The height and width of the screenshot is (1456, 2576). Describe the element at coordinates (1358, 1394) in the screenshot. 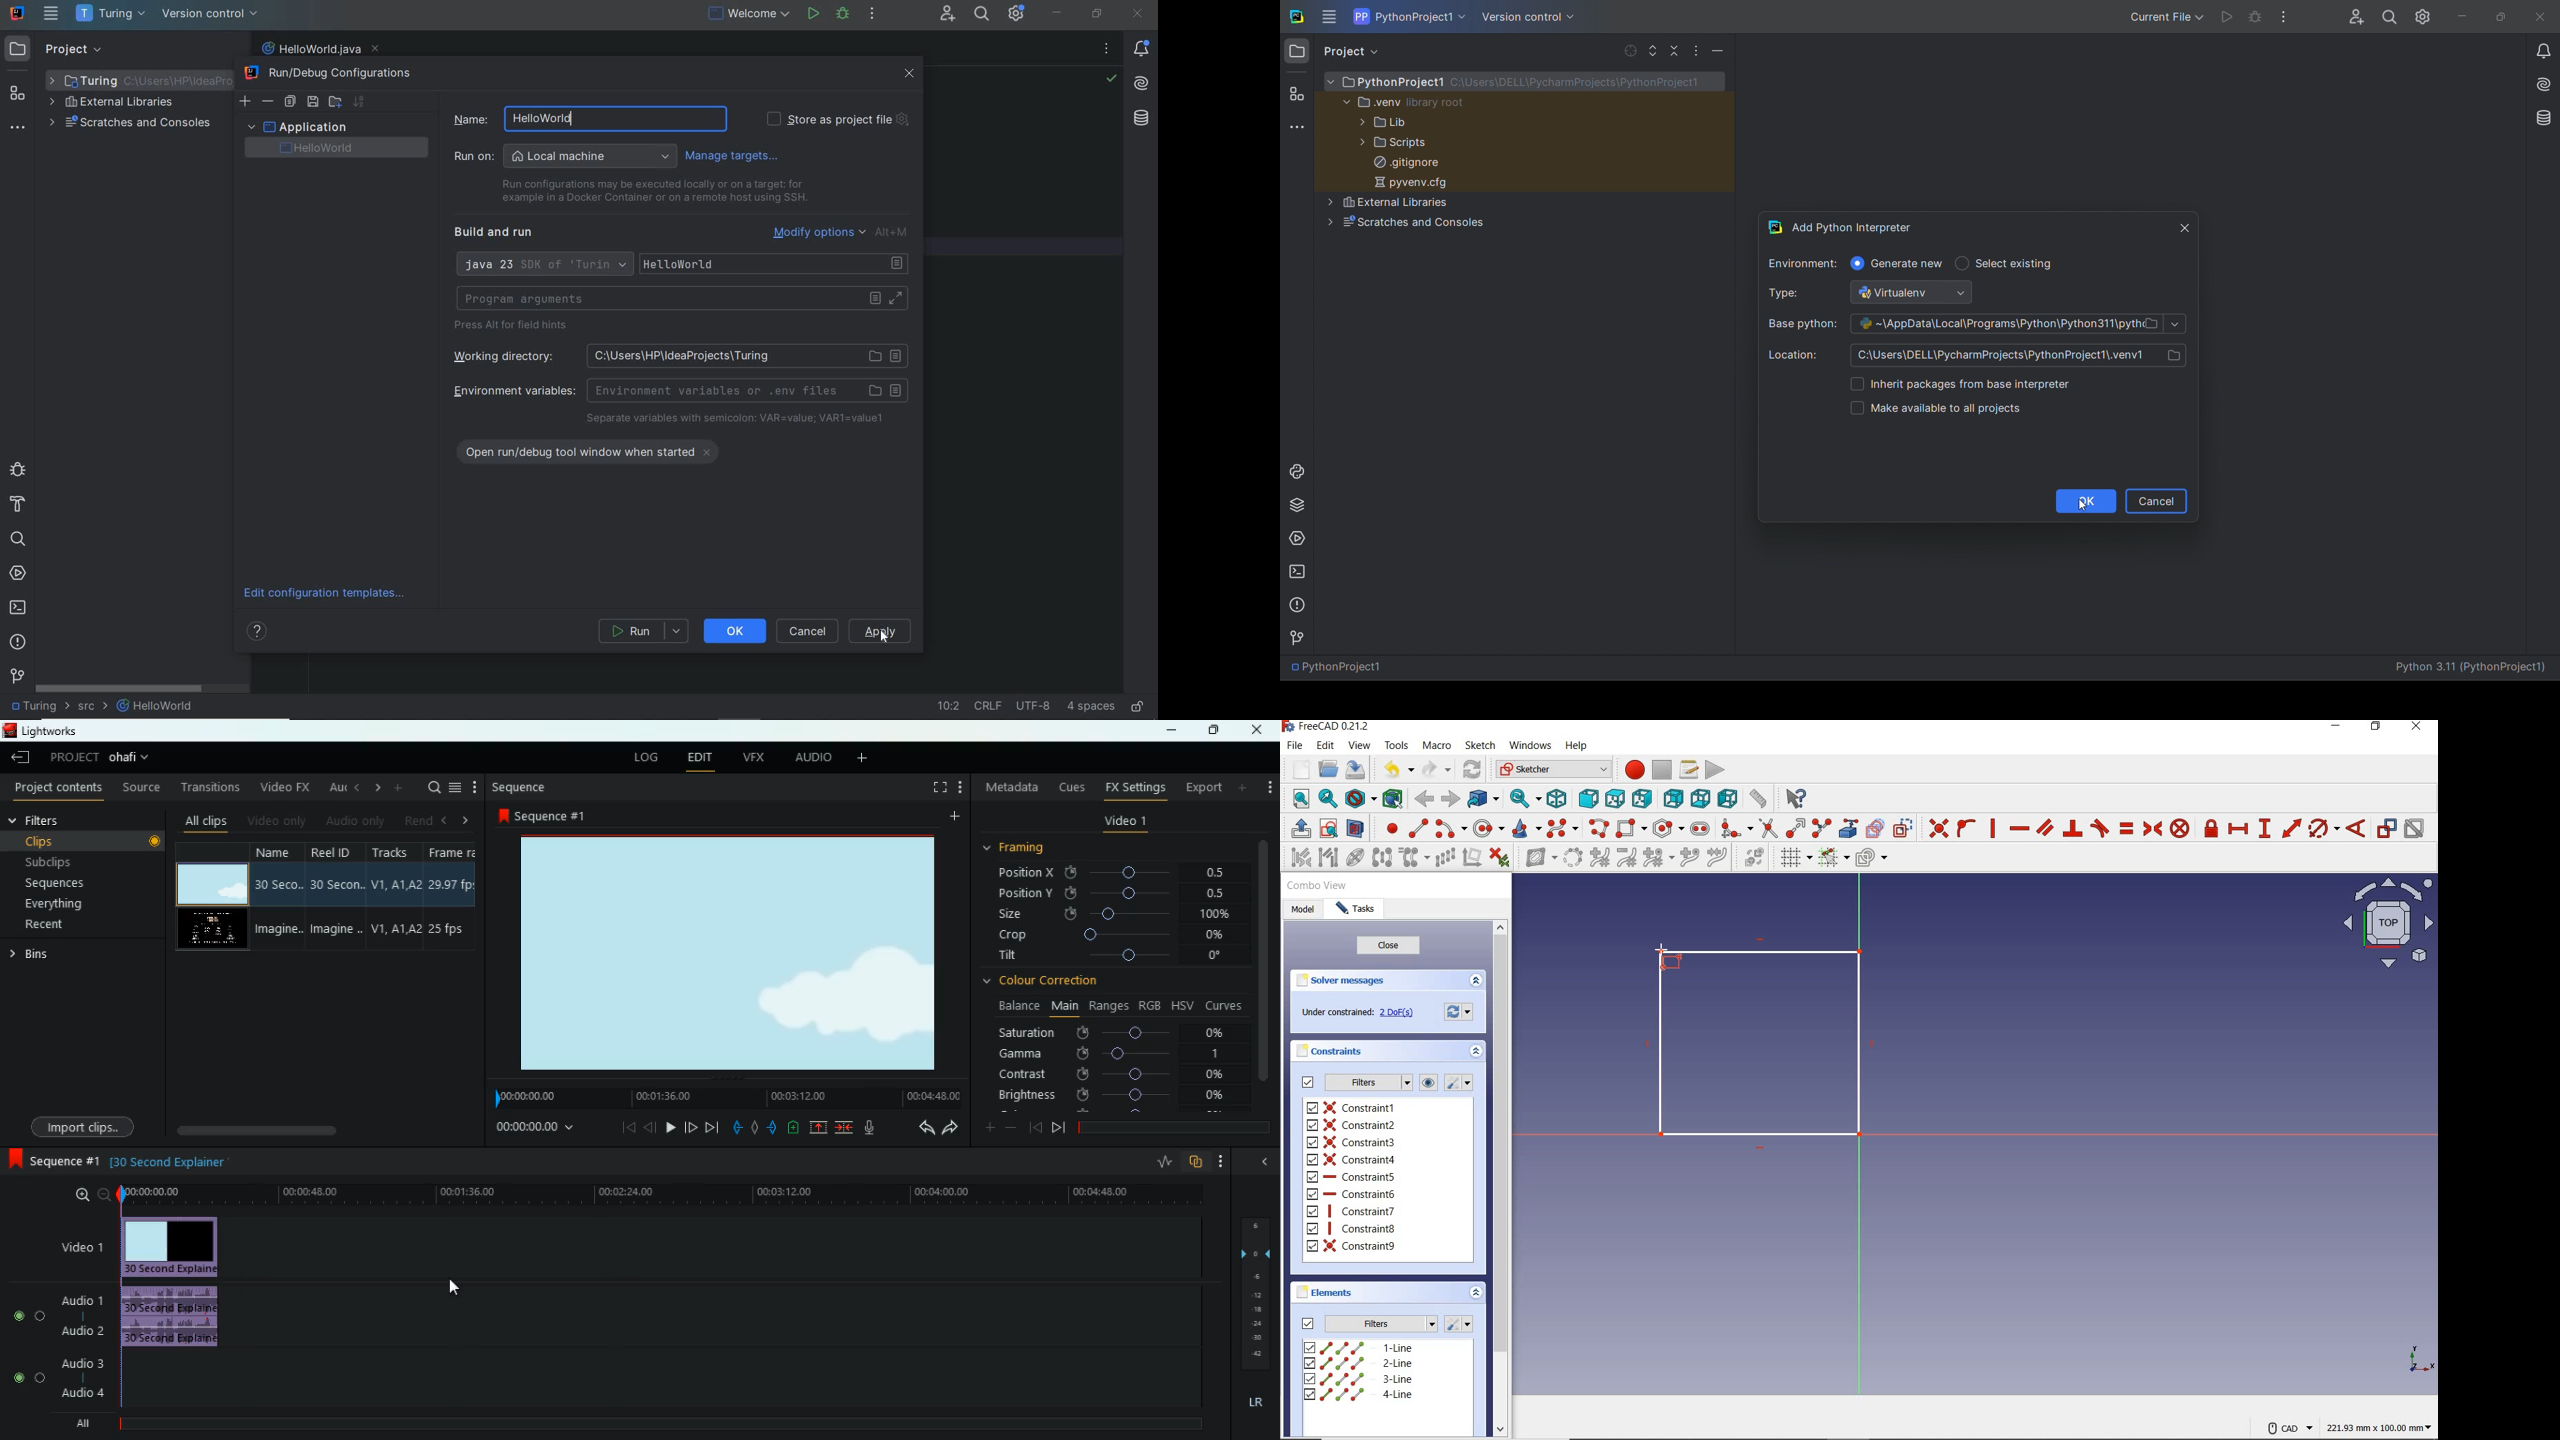

I see `4-line` at that location.